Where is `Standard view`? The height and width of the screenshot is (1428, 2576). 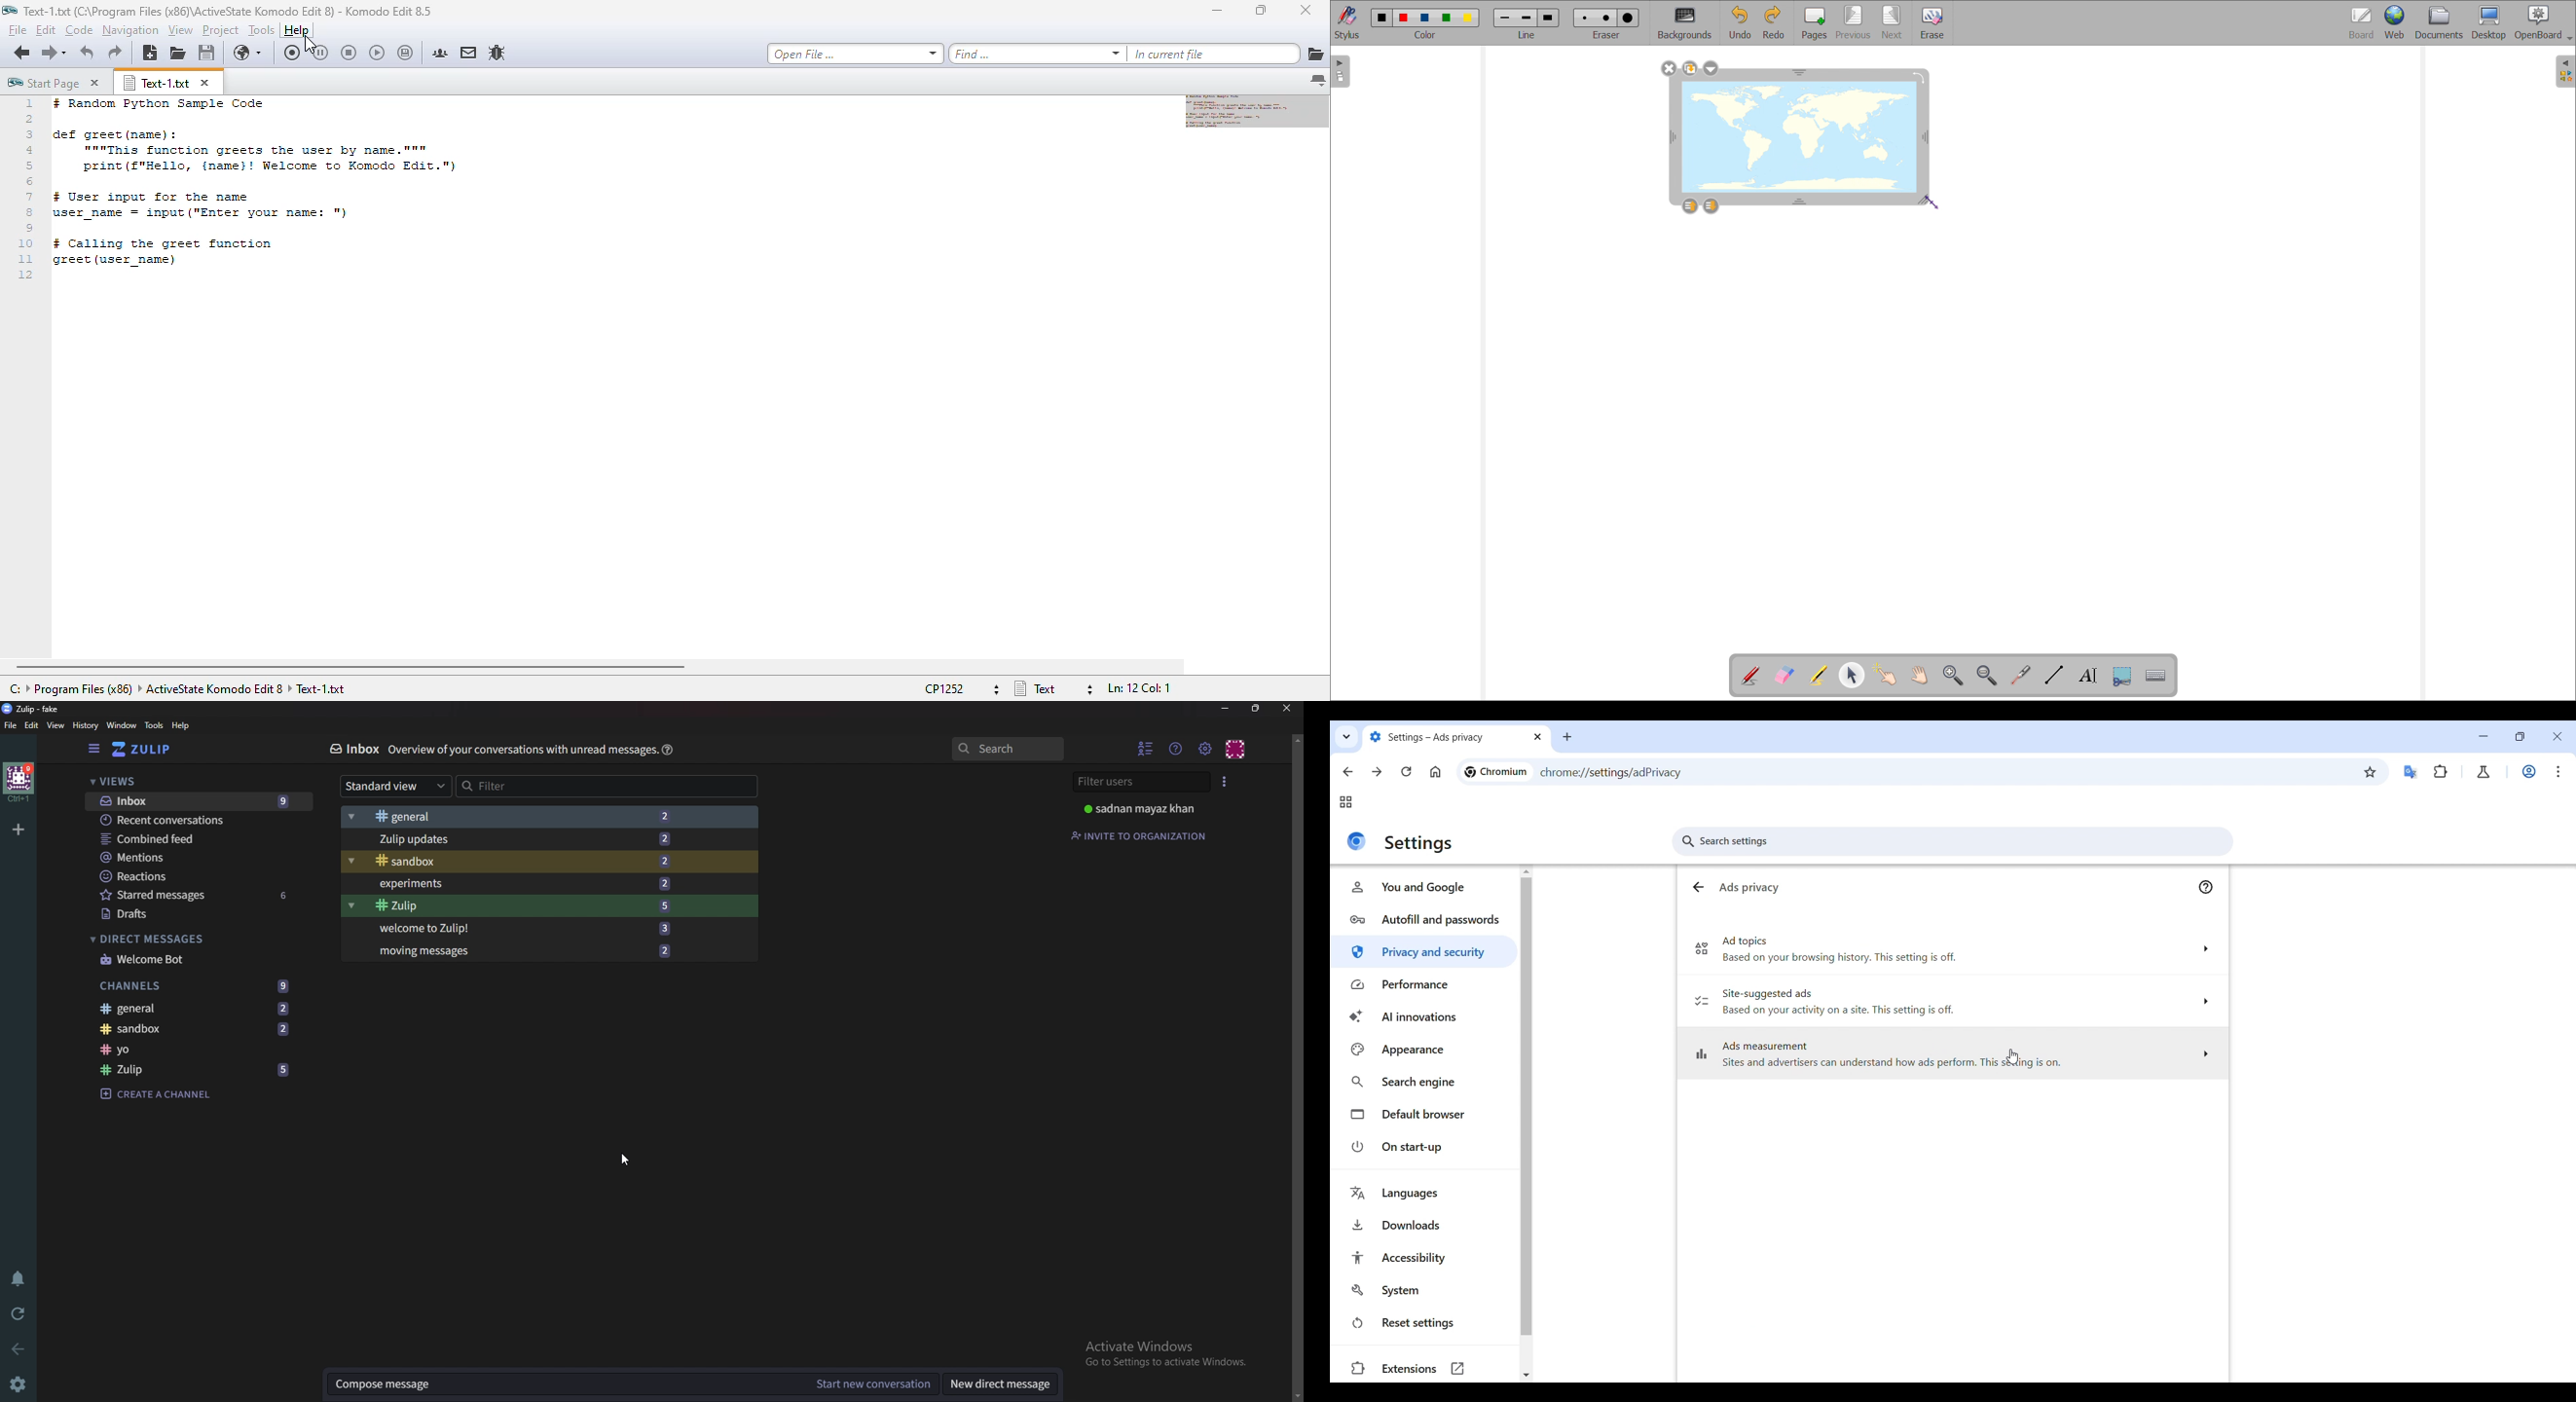
Standard view is located at coordinates (392, 789).